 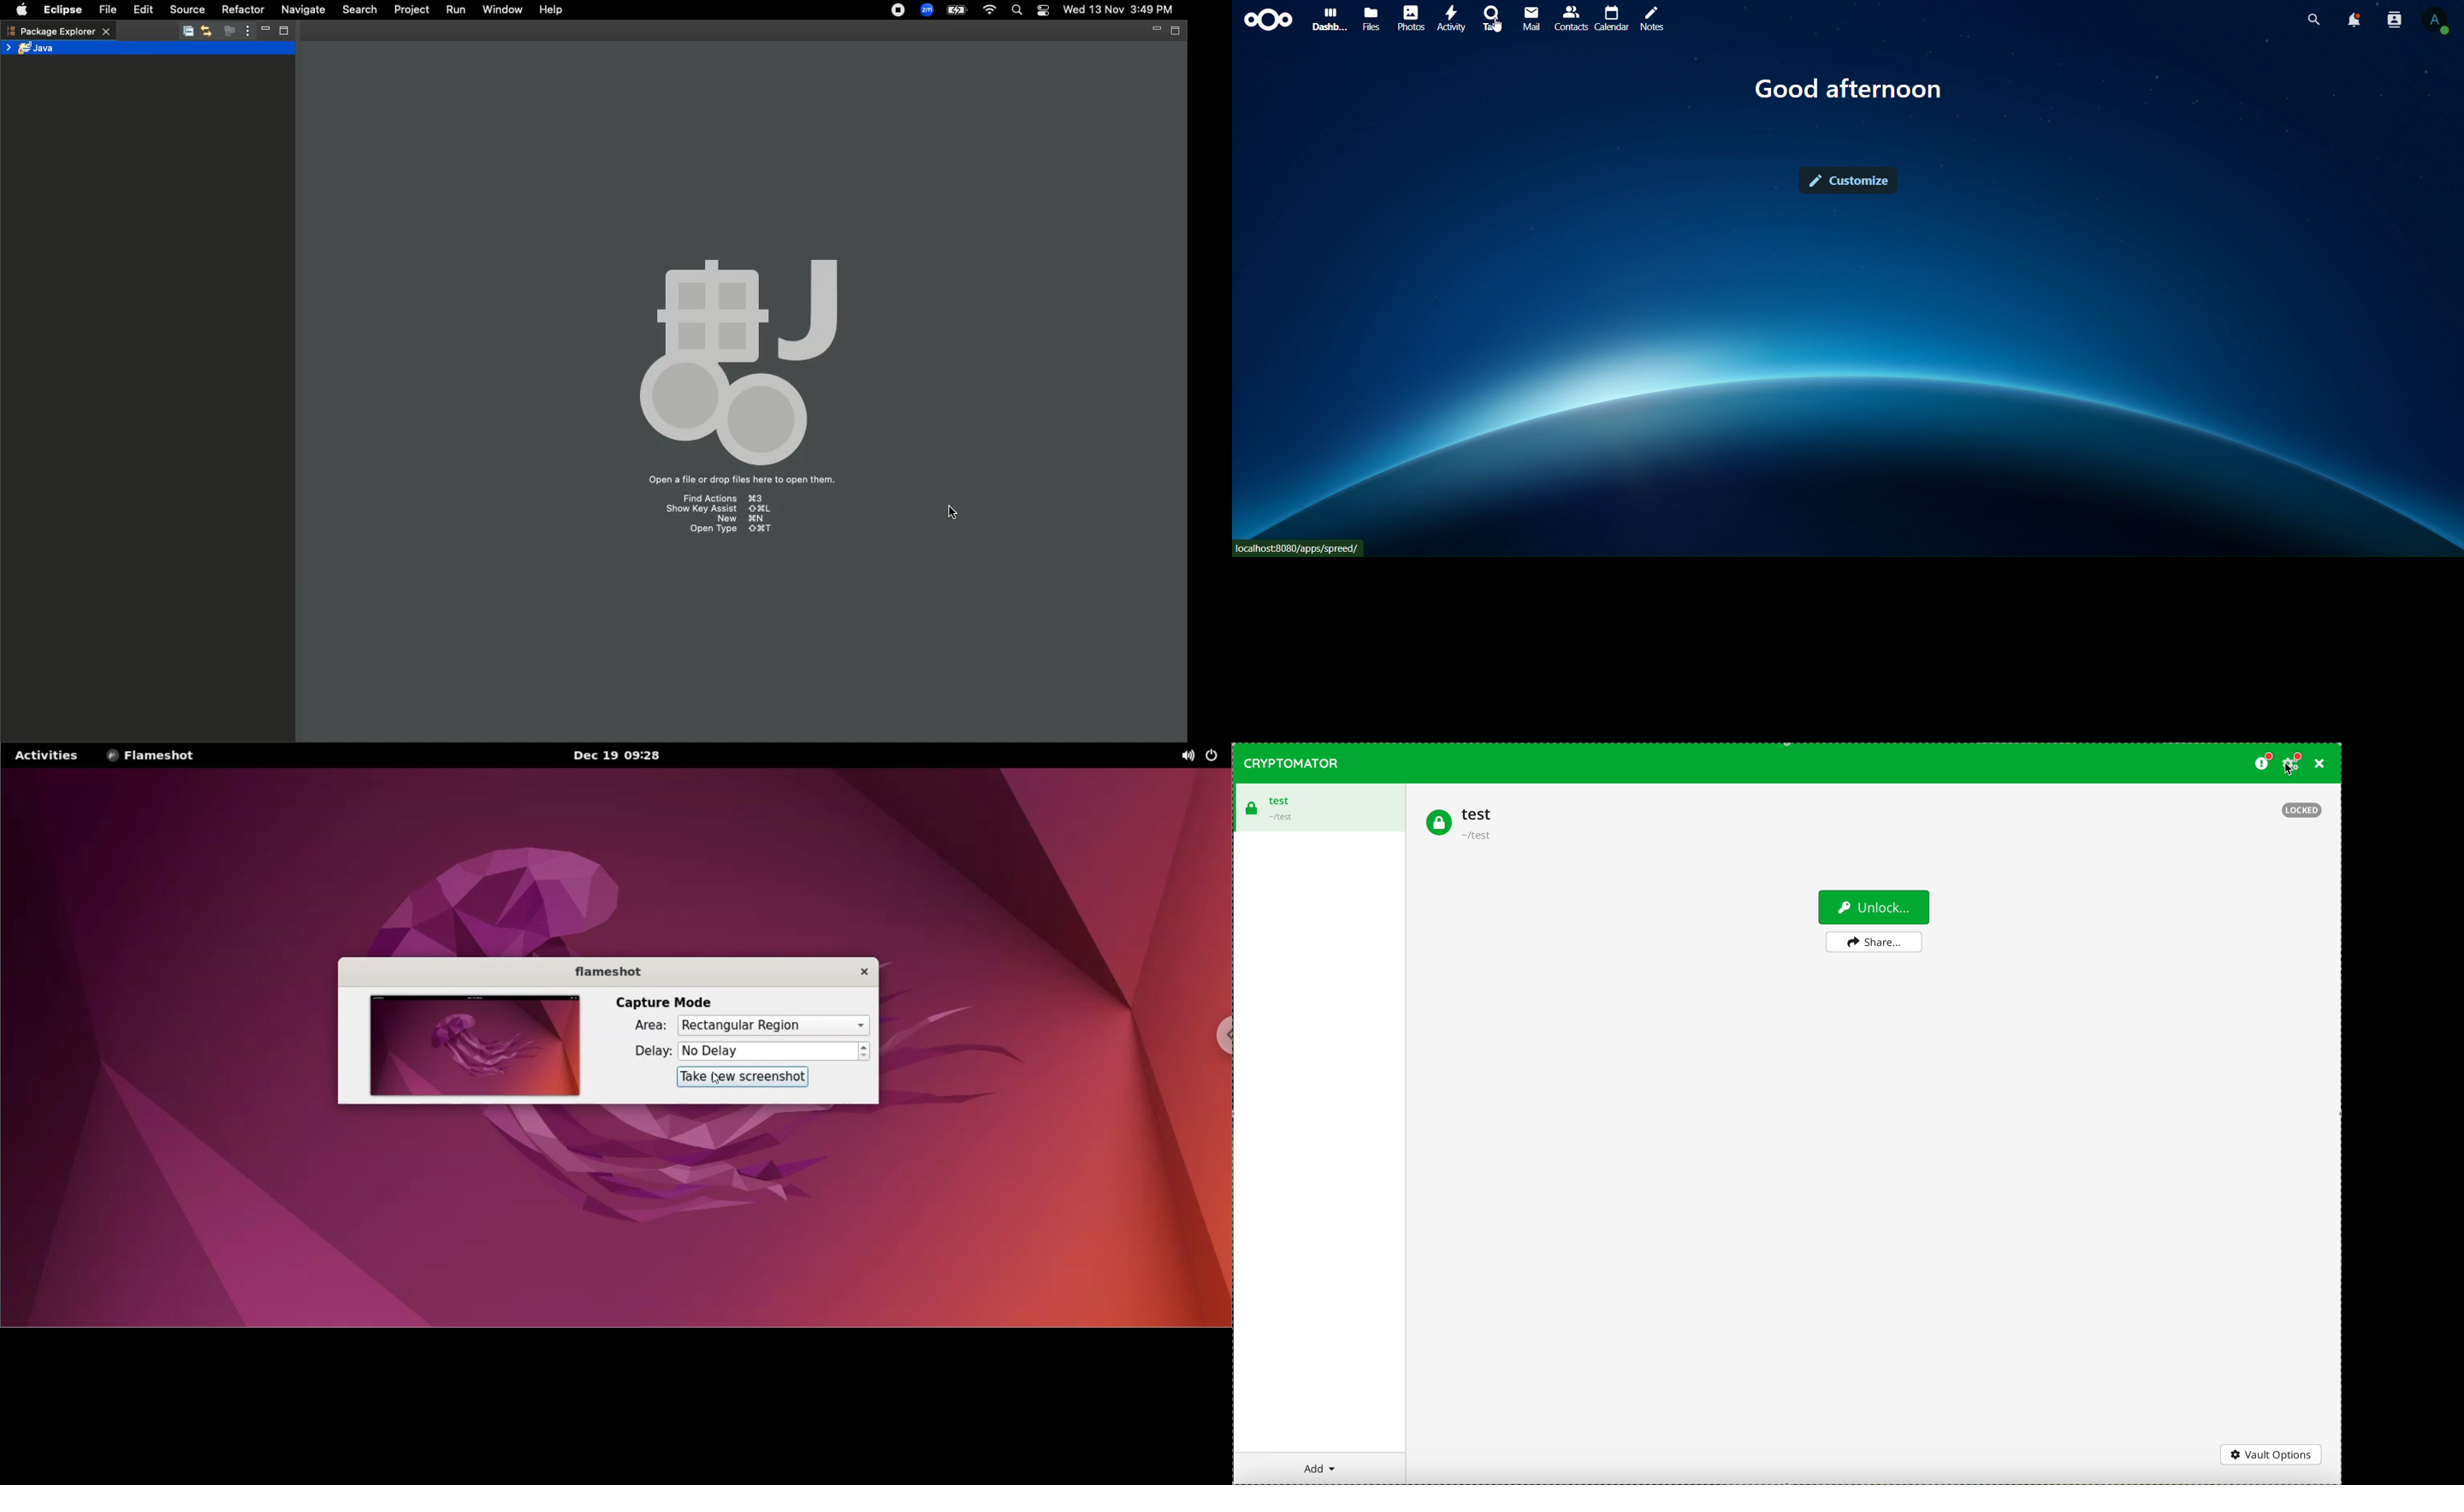 I want to click on customize, so click(x=1852, y=180).